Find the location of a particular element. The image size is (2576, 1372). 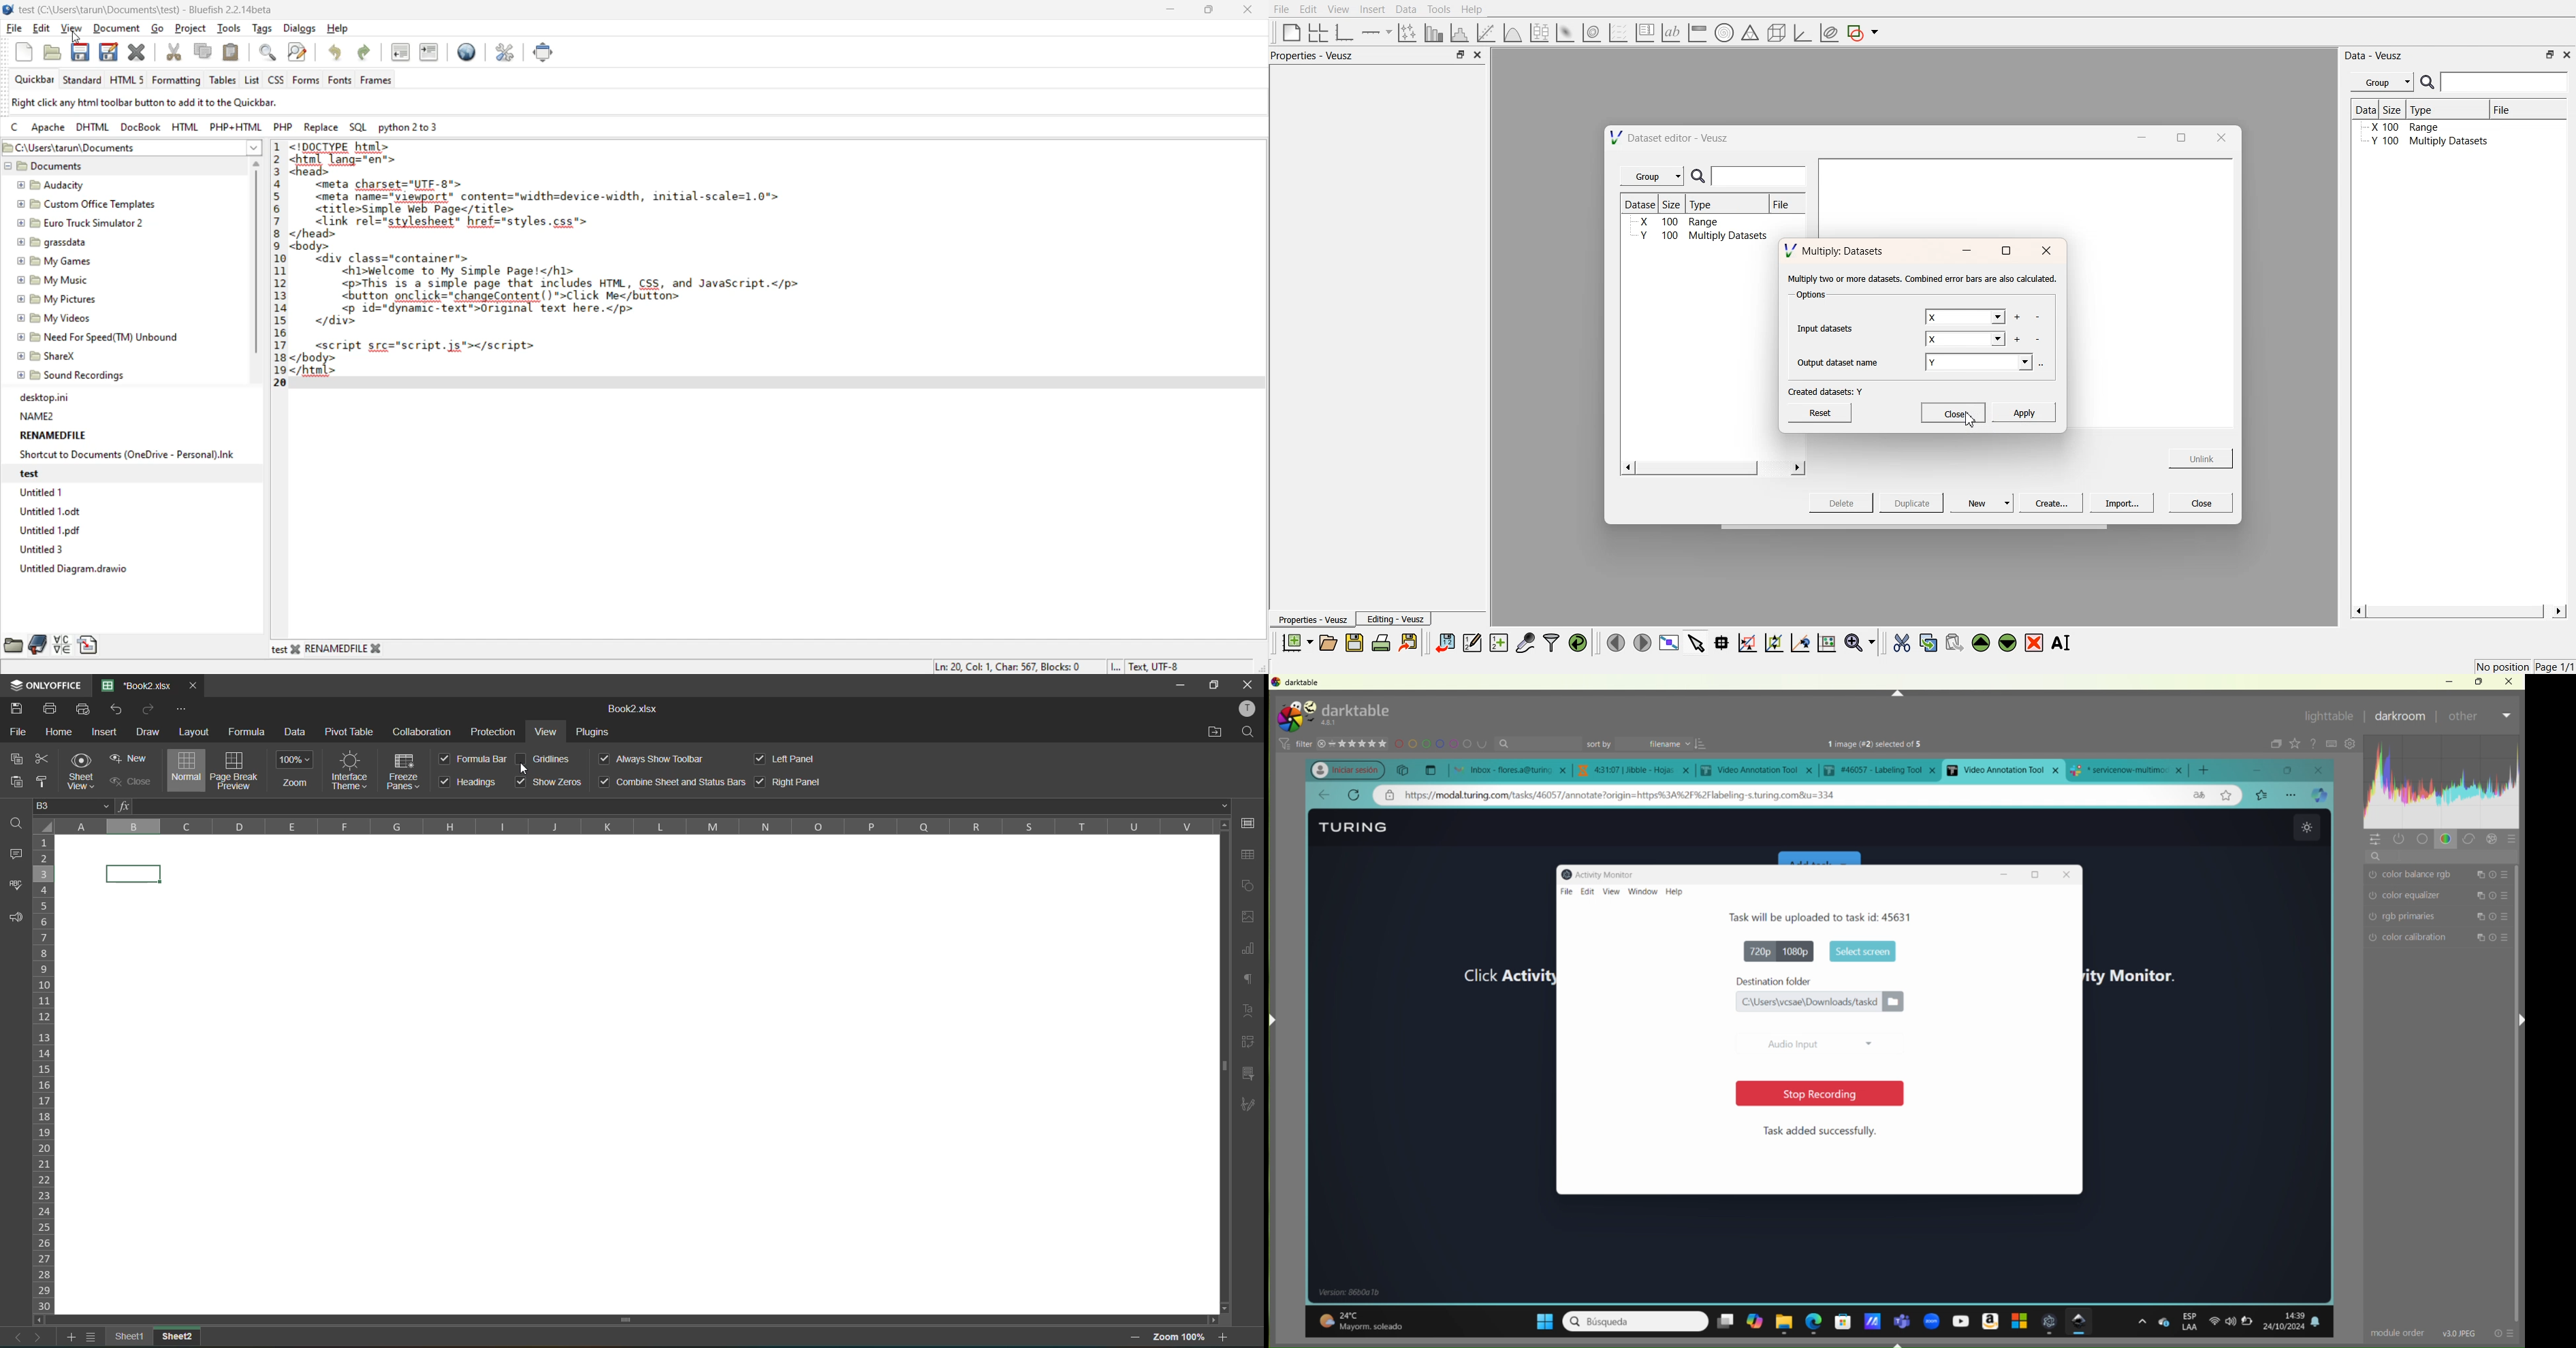

sheet 1 is located at coordinates (128, 1337).